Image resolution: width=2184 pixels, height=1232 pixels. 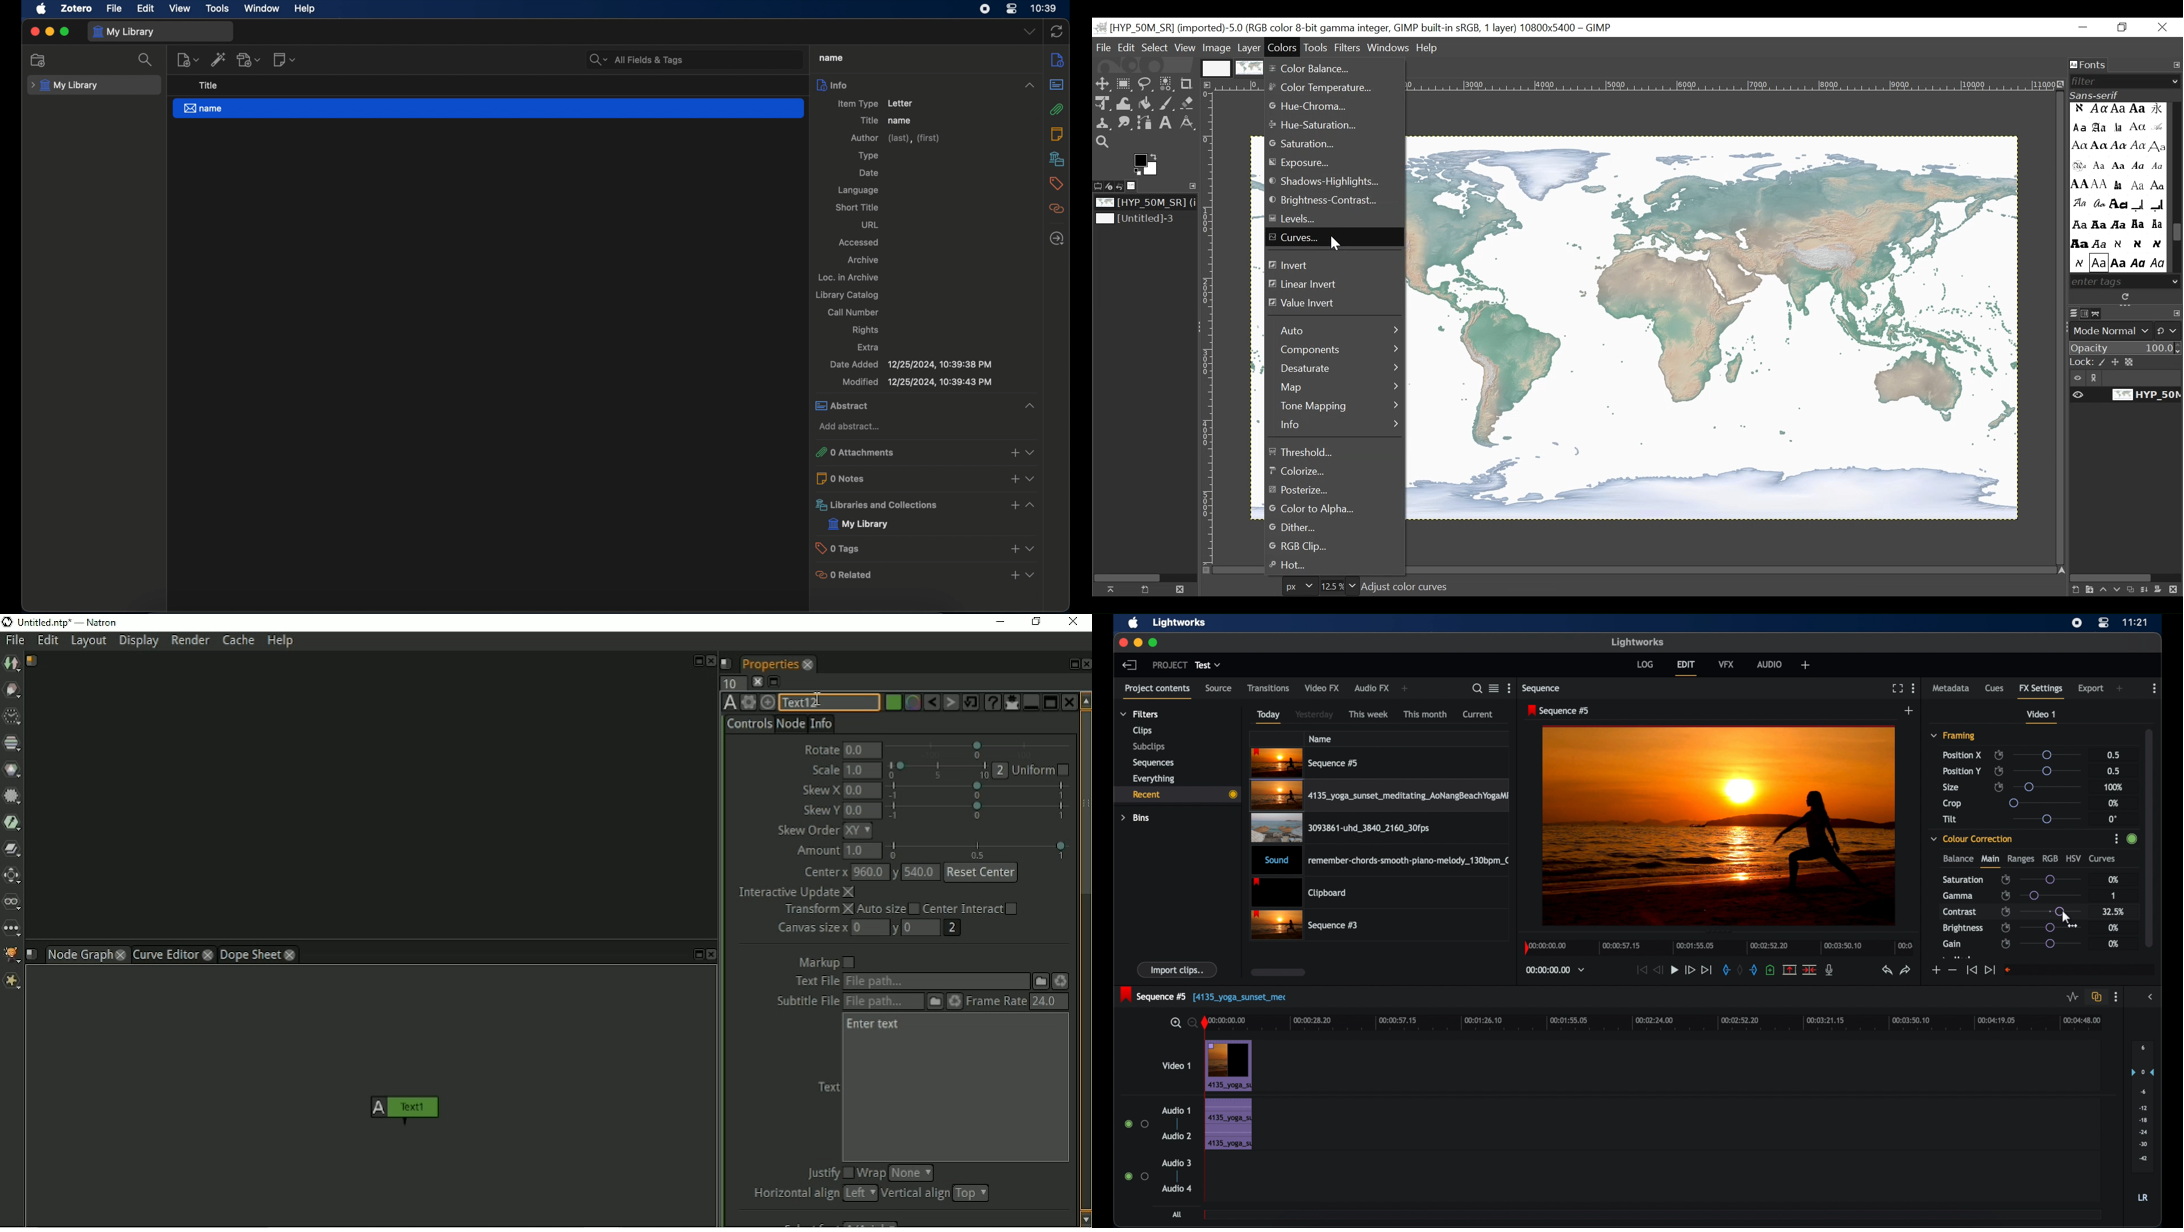 What do you see at coordinates (1662, 1022) in the screenshot?
I see `timeline scale` at bounding box center [1662, 1022].